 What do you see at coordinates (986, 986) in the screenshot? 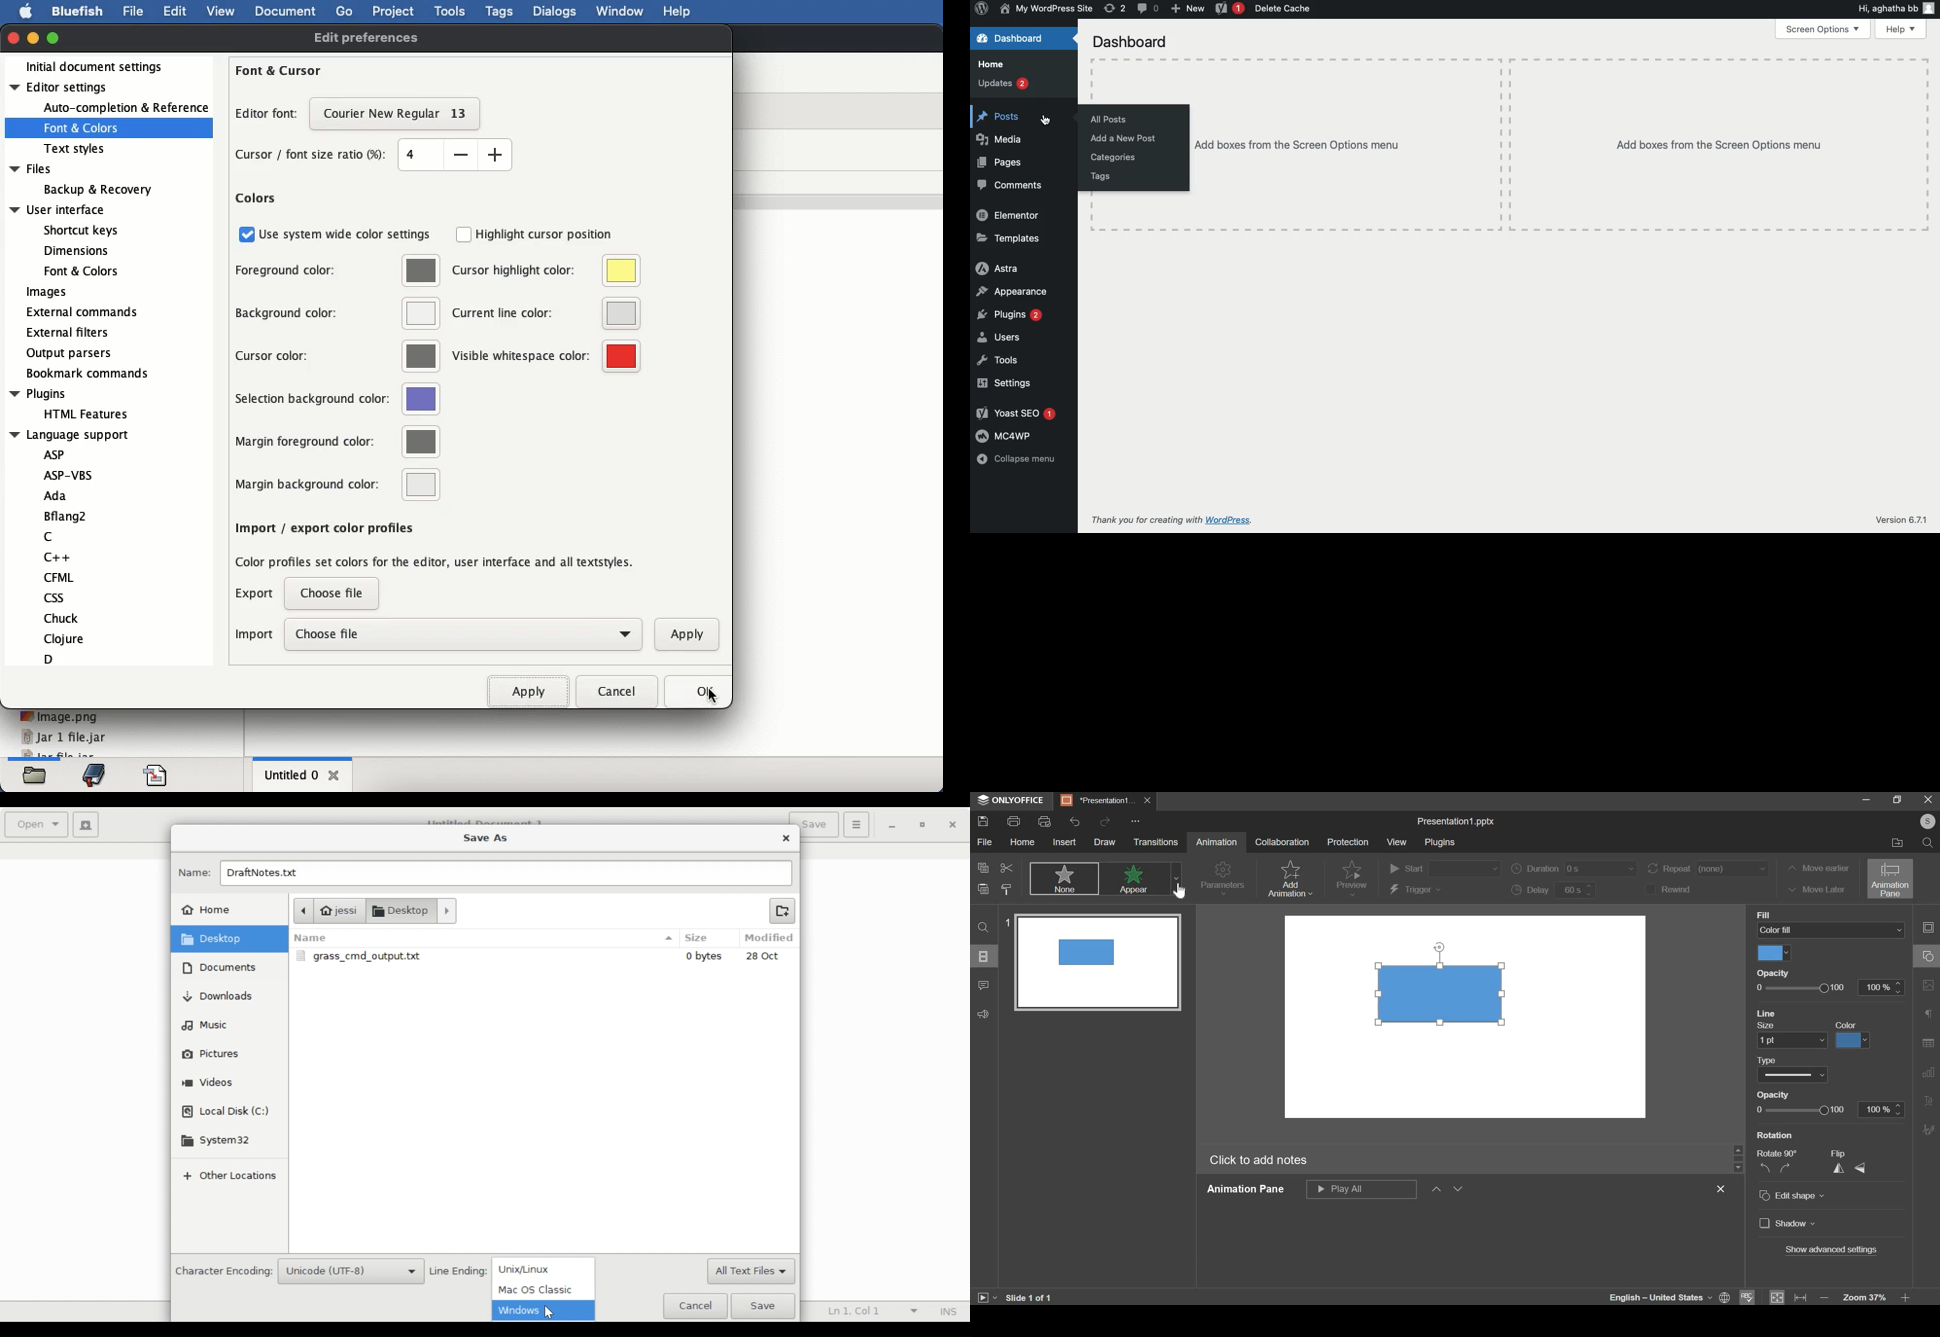
I see `comments` at bounding box center [986, 986].